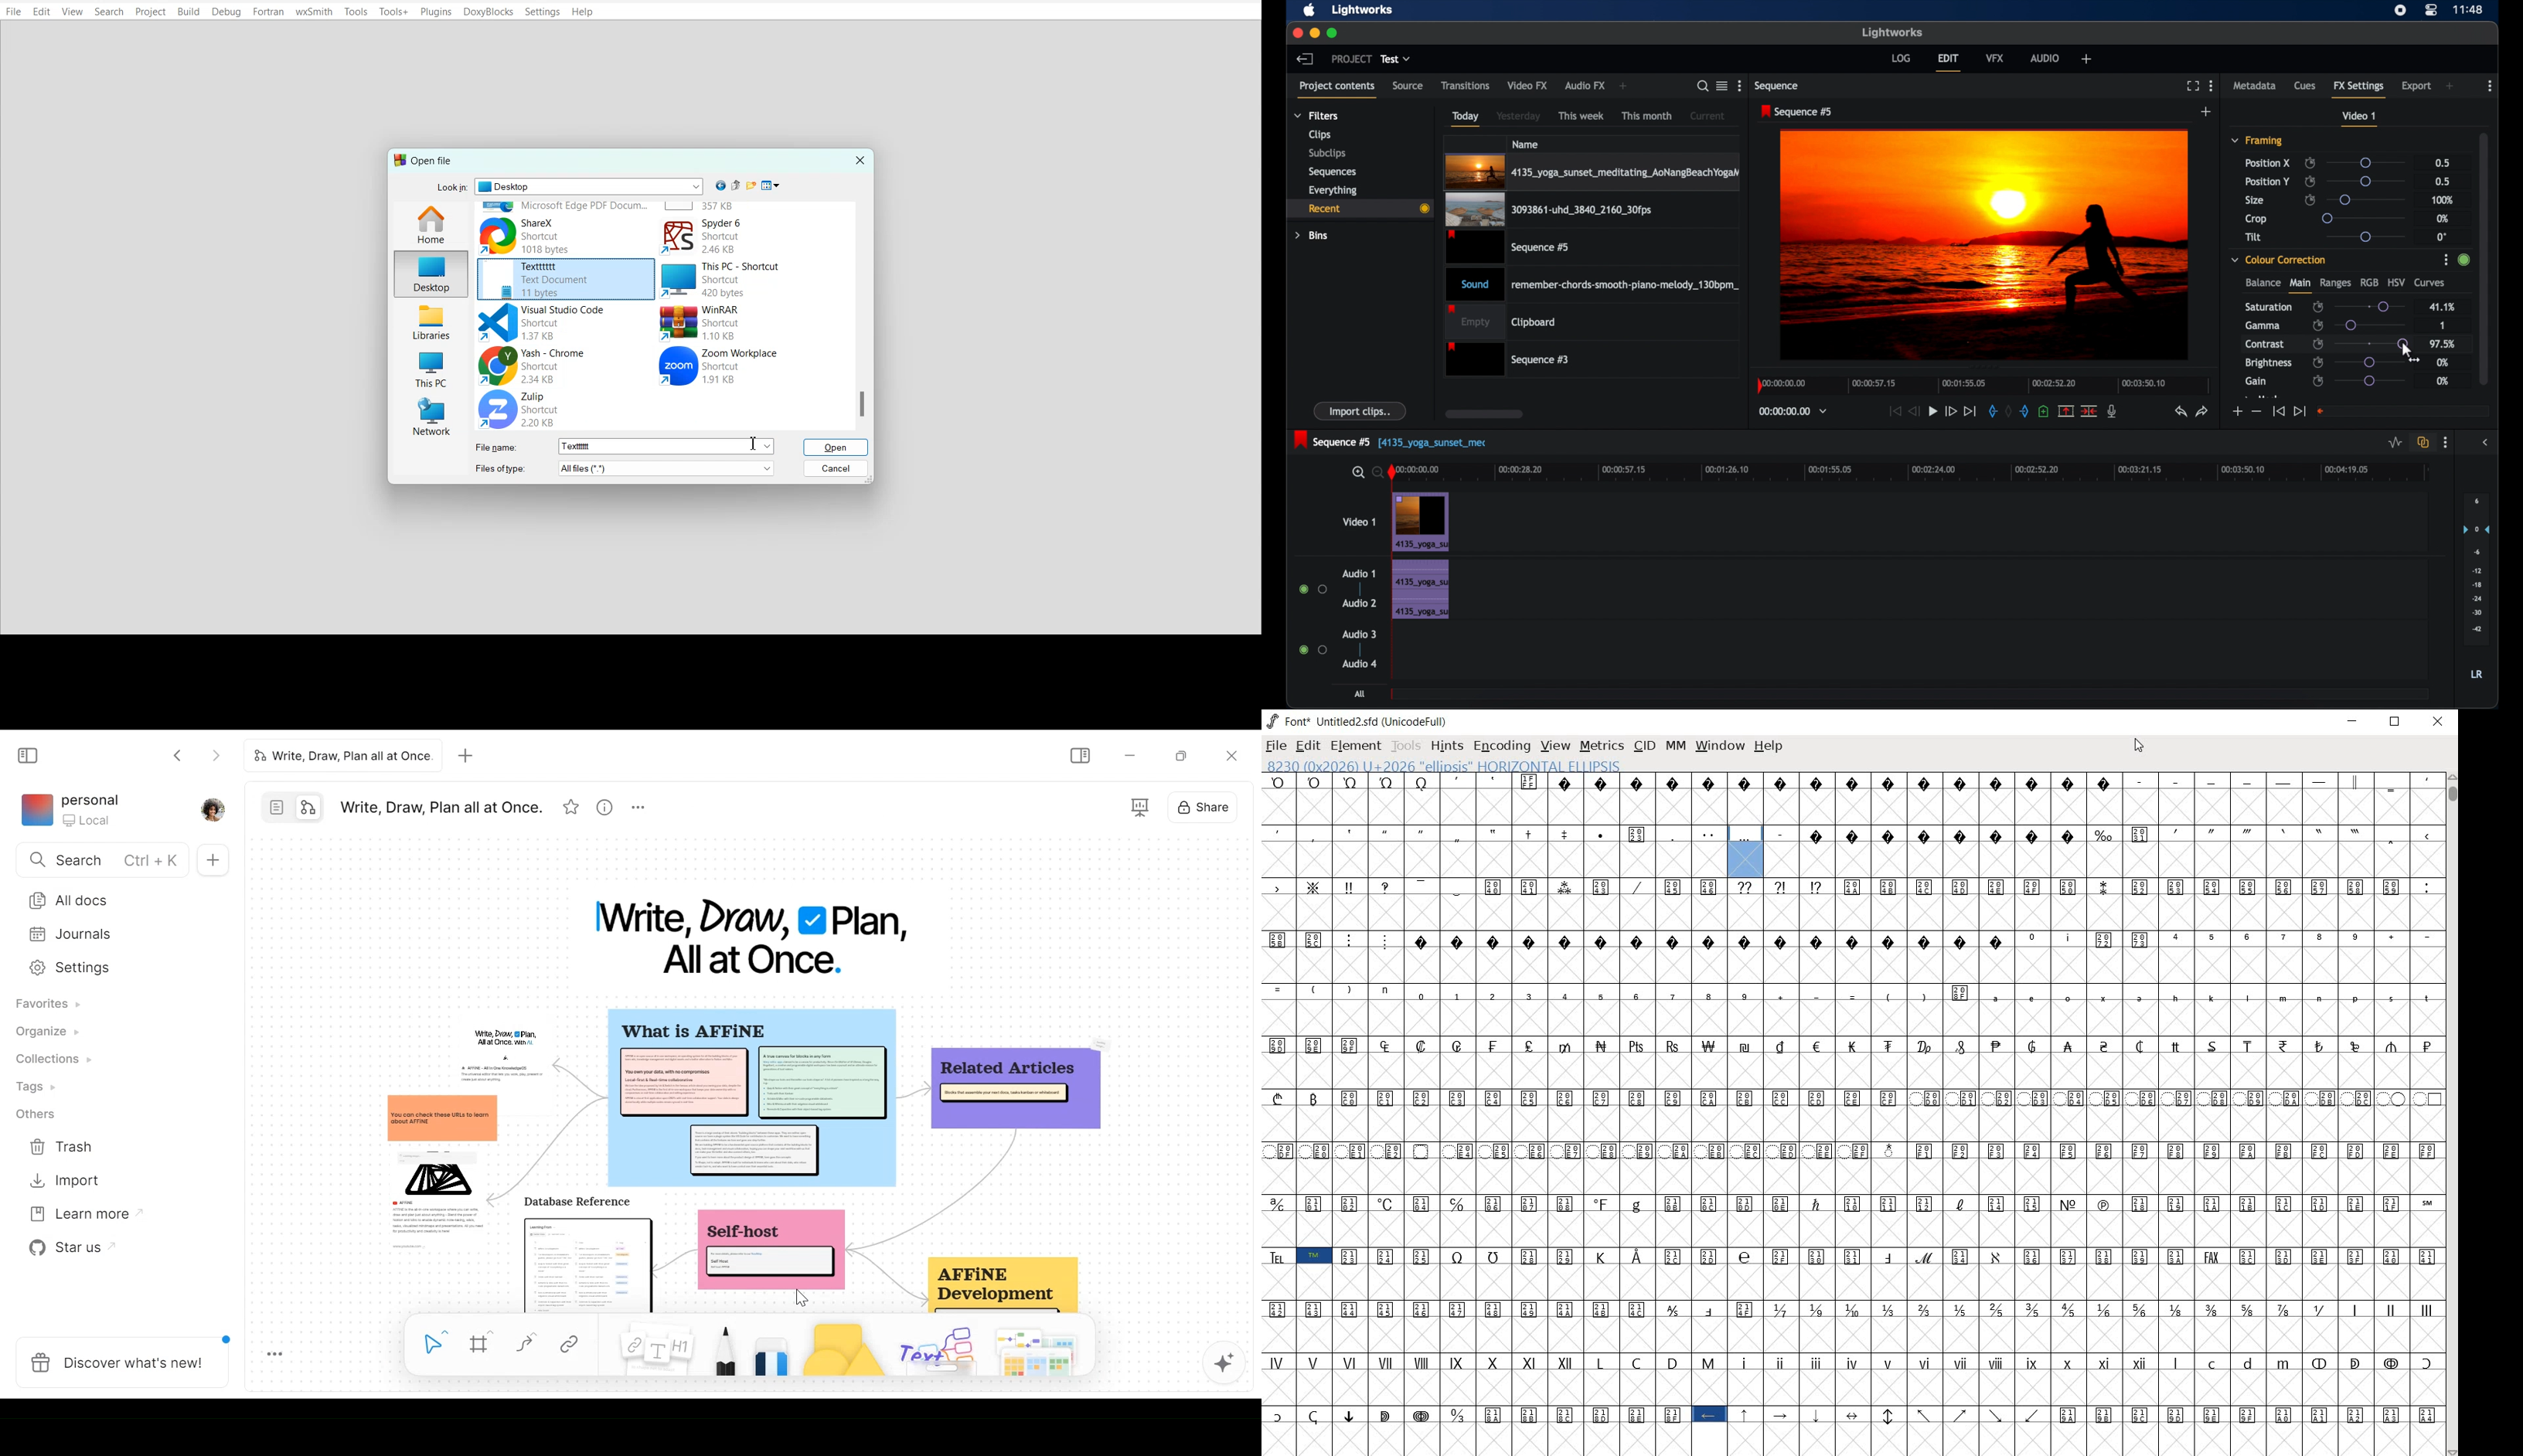  What do you see at coordinates (2113, 411) in the screenshot?
I see `mic` at bounding box center [2113, 411].